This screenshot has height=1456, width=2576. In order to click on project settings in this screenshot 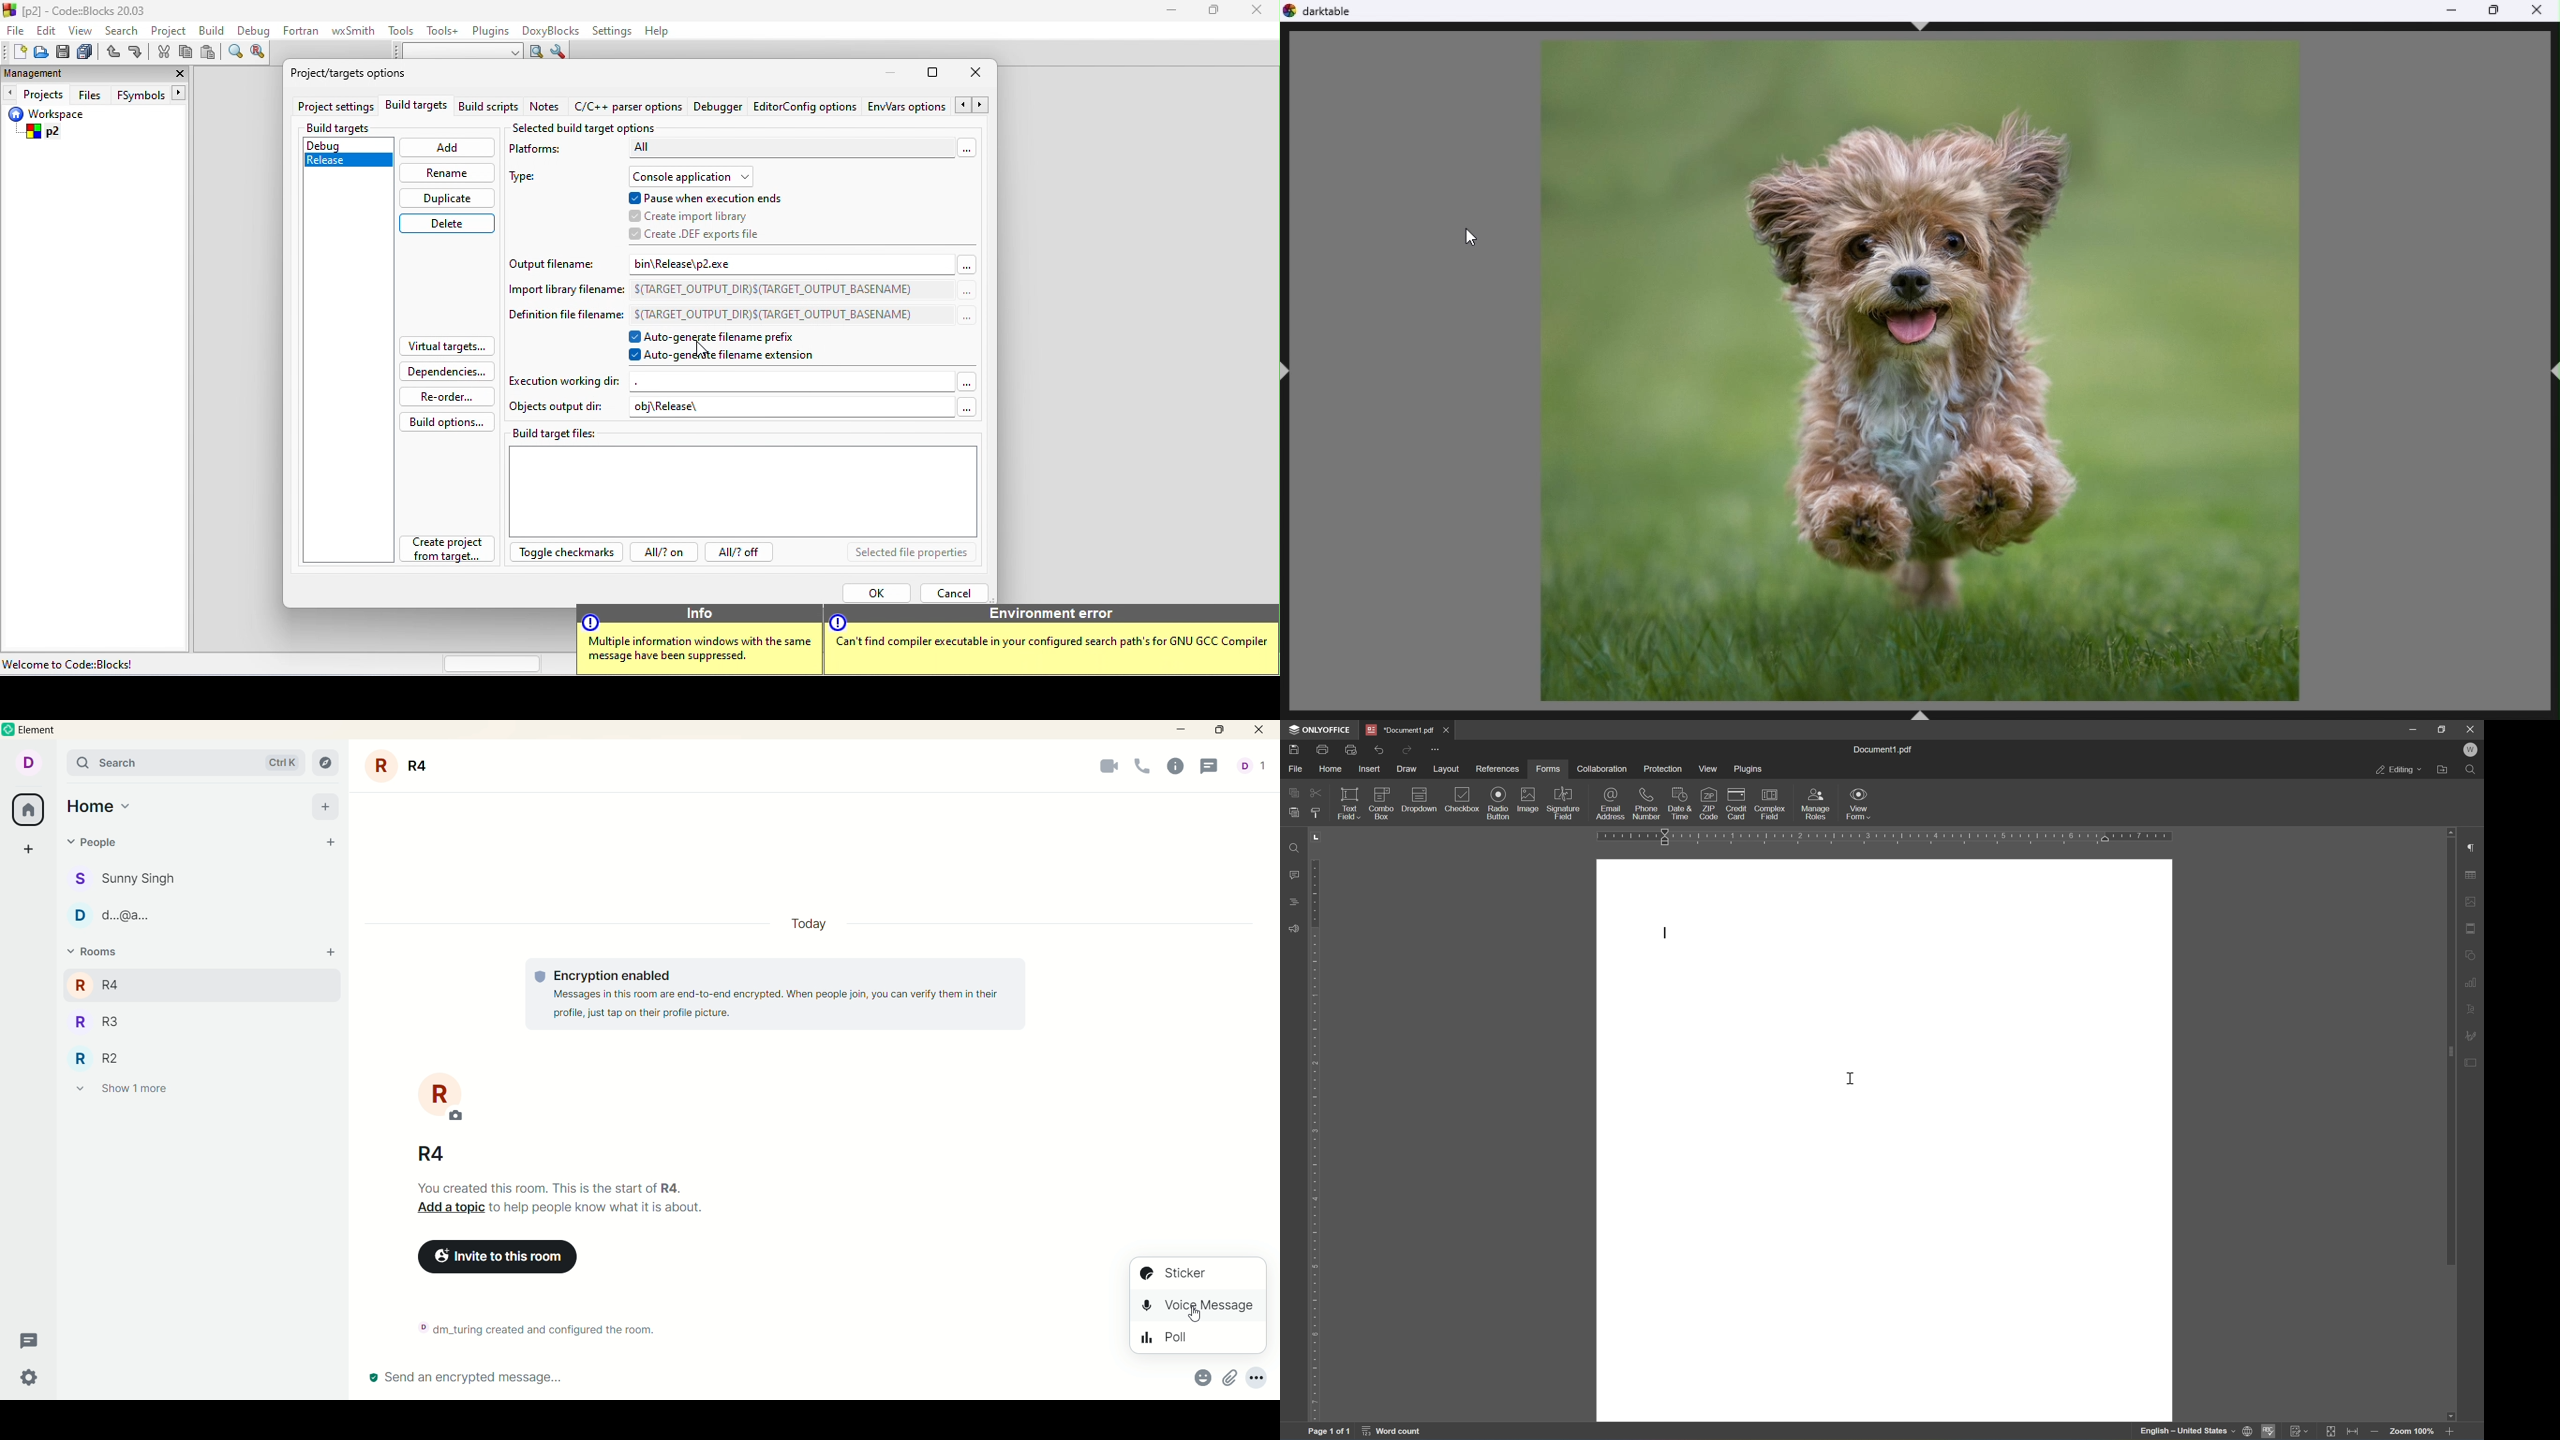, I will do `click(334, 108)`.